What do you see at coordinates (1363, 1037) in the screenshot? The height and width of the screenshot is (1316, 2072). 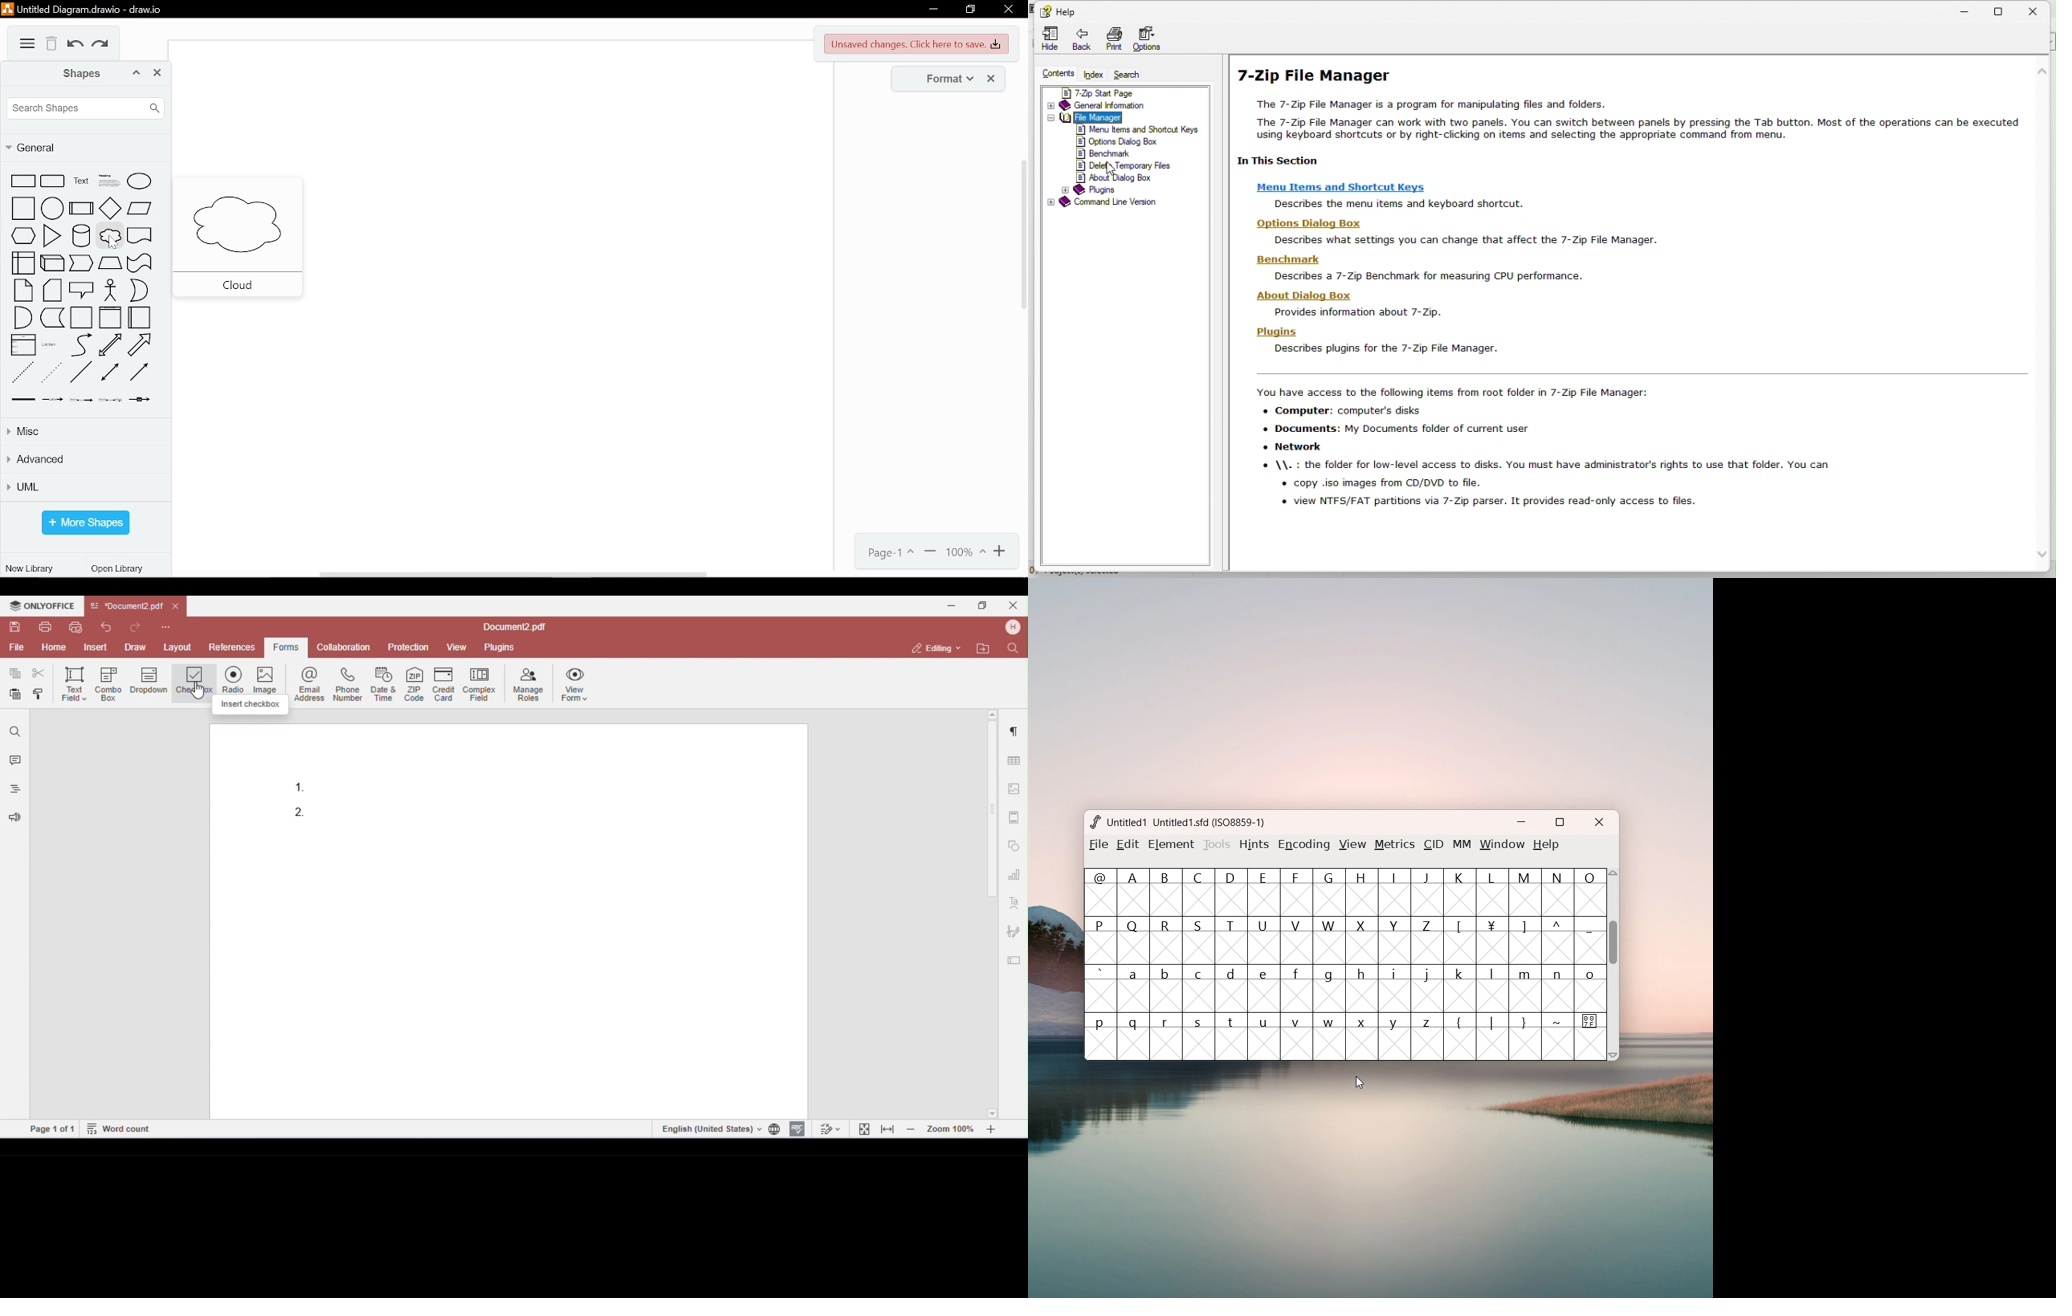 I see `x` at bounding box center [1363, 1037].